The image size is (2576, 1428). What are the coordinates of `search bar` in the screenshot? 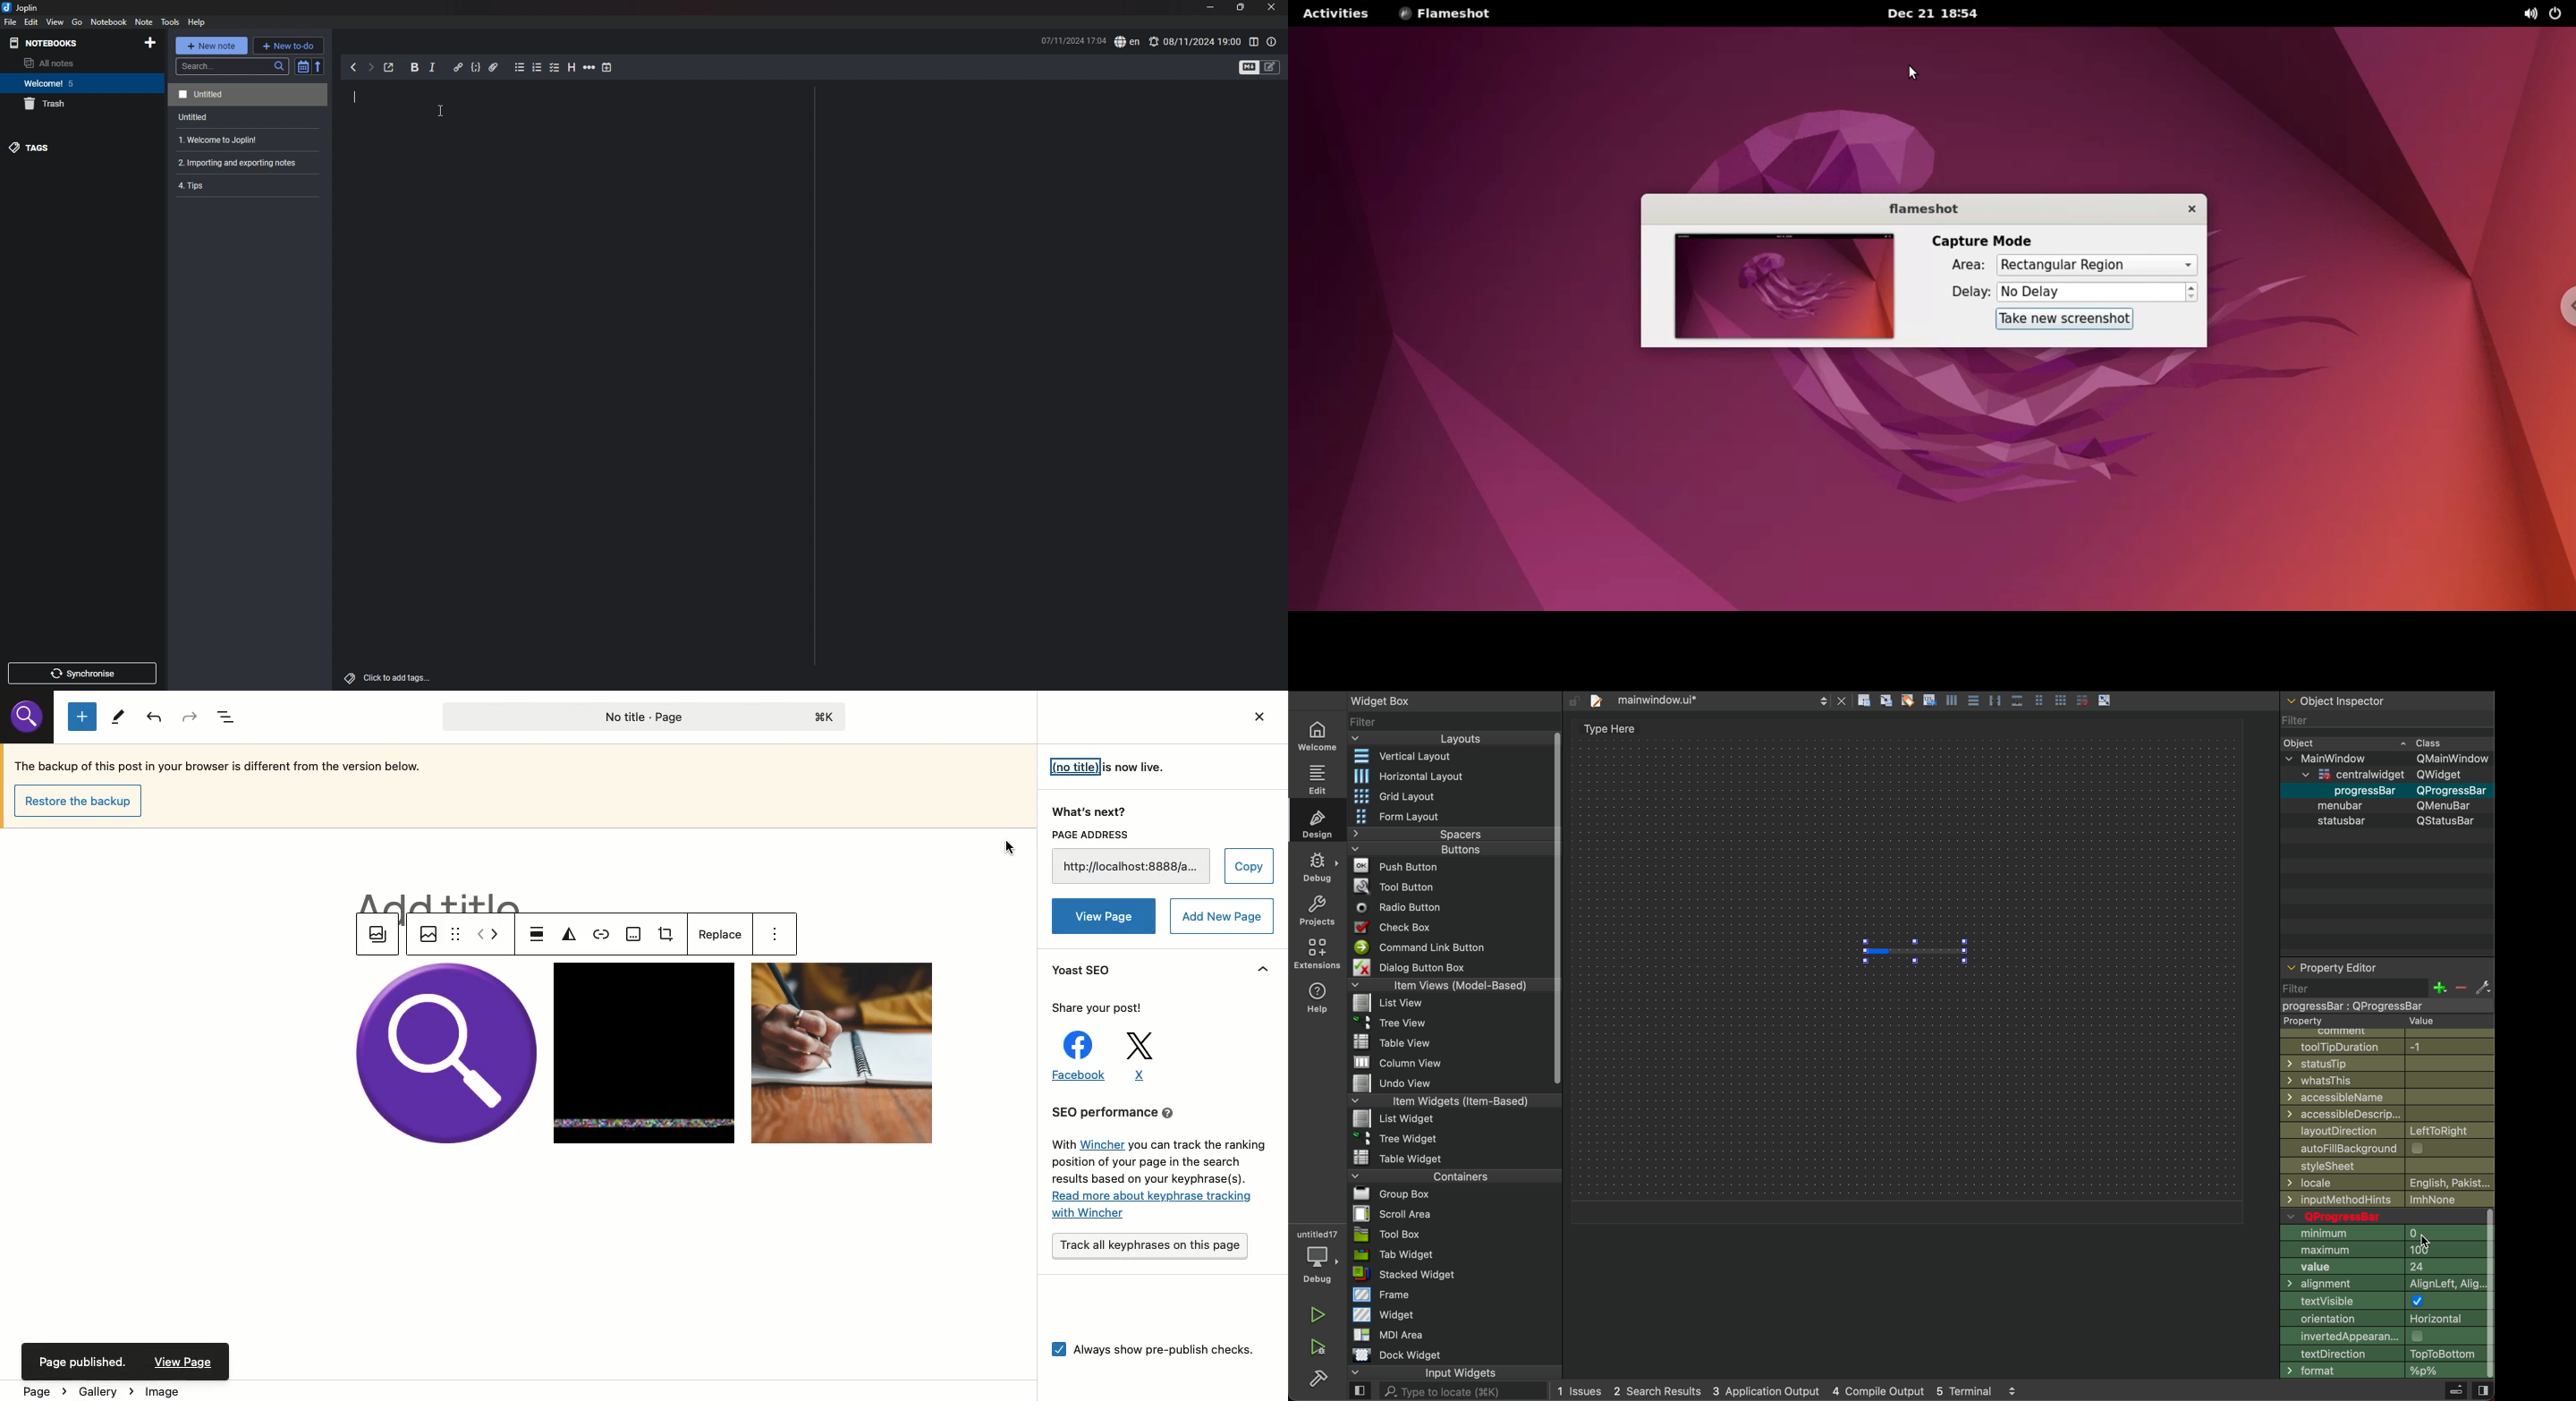 It's located at (231, 66).